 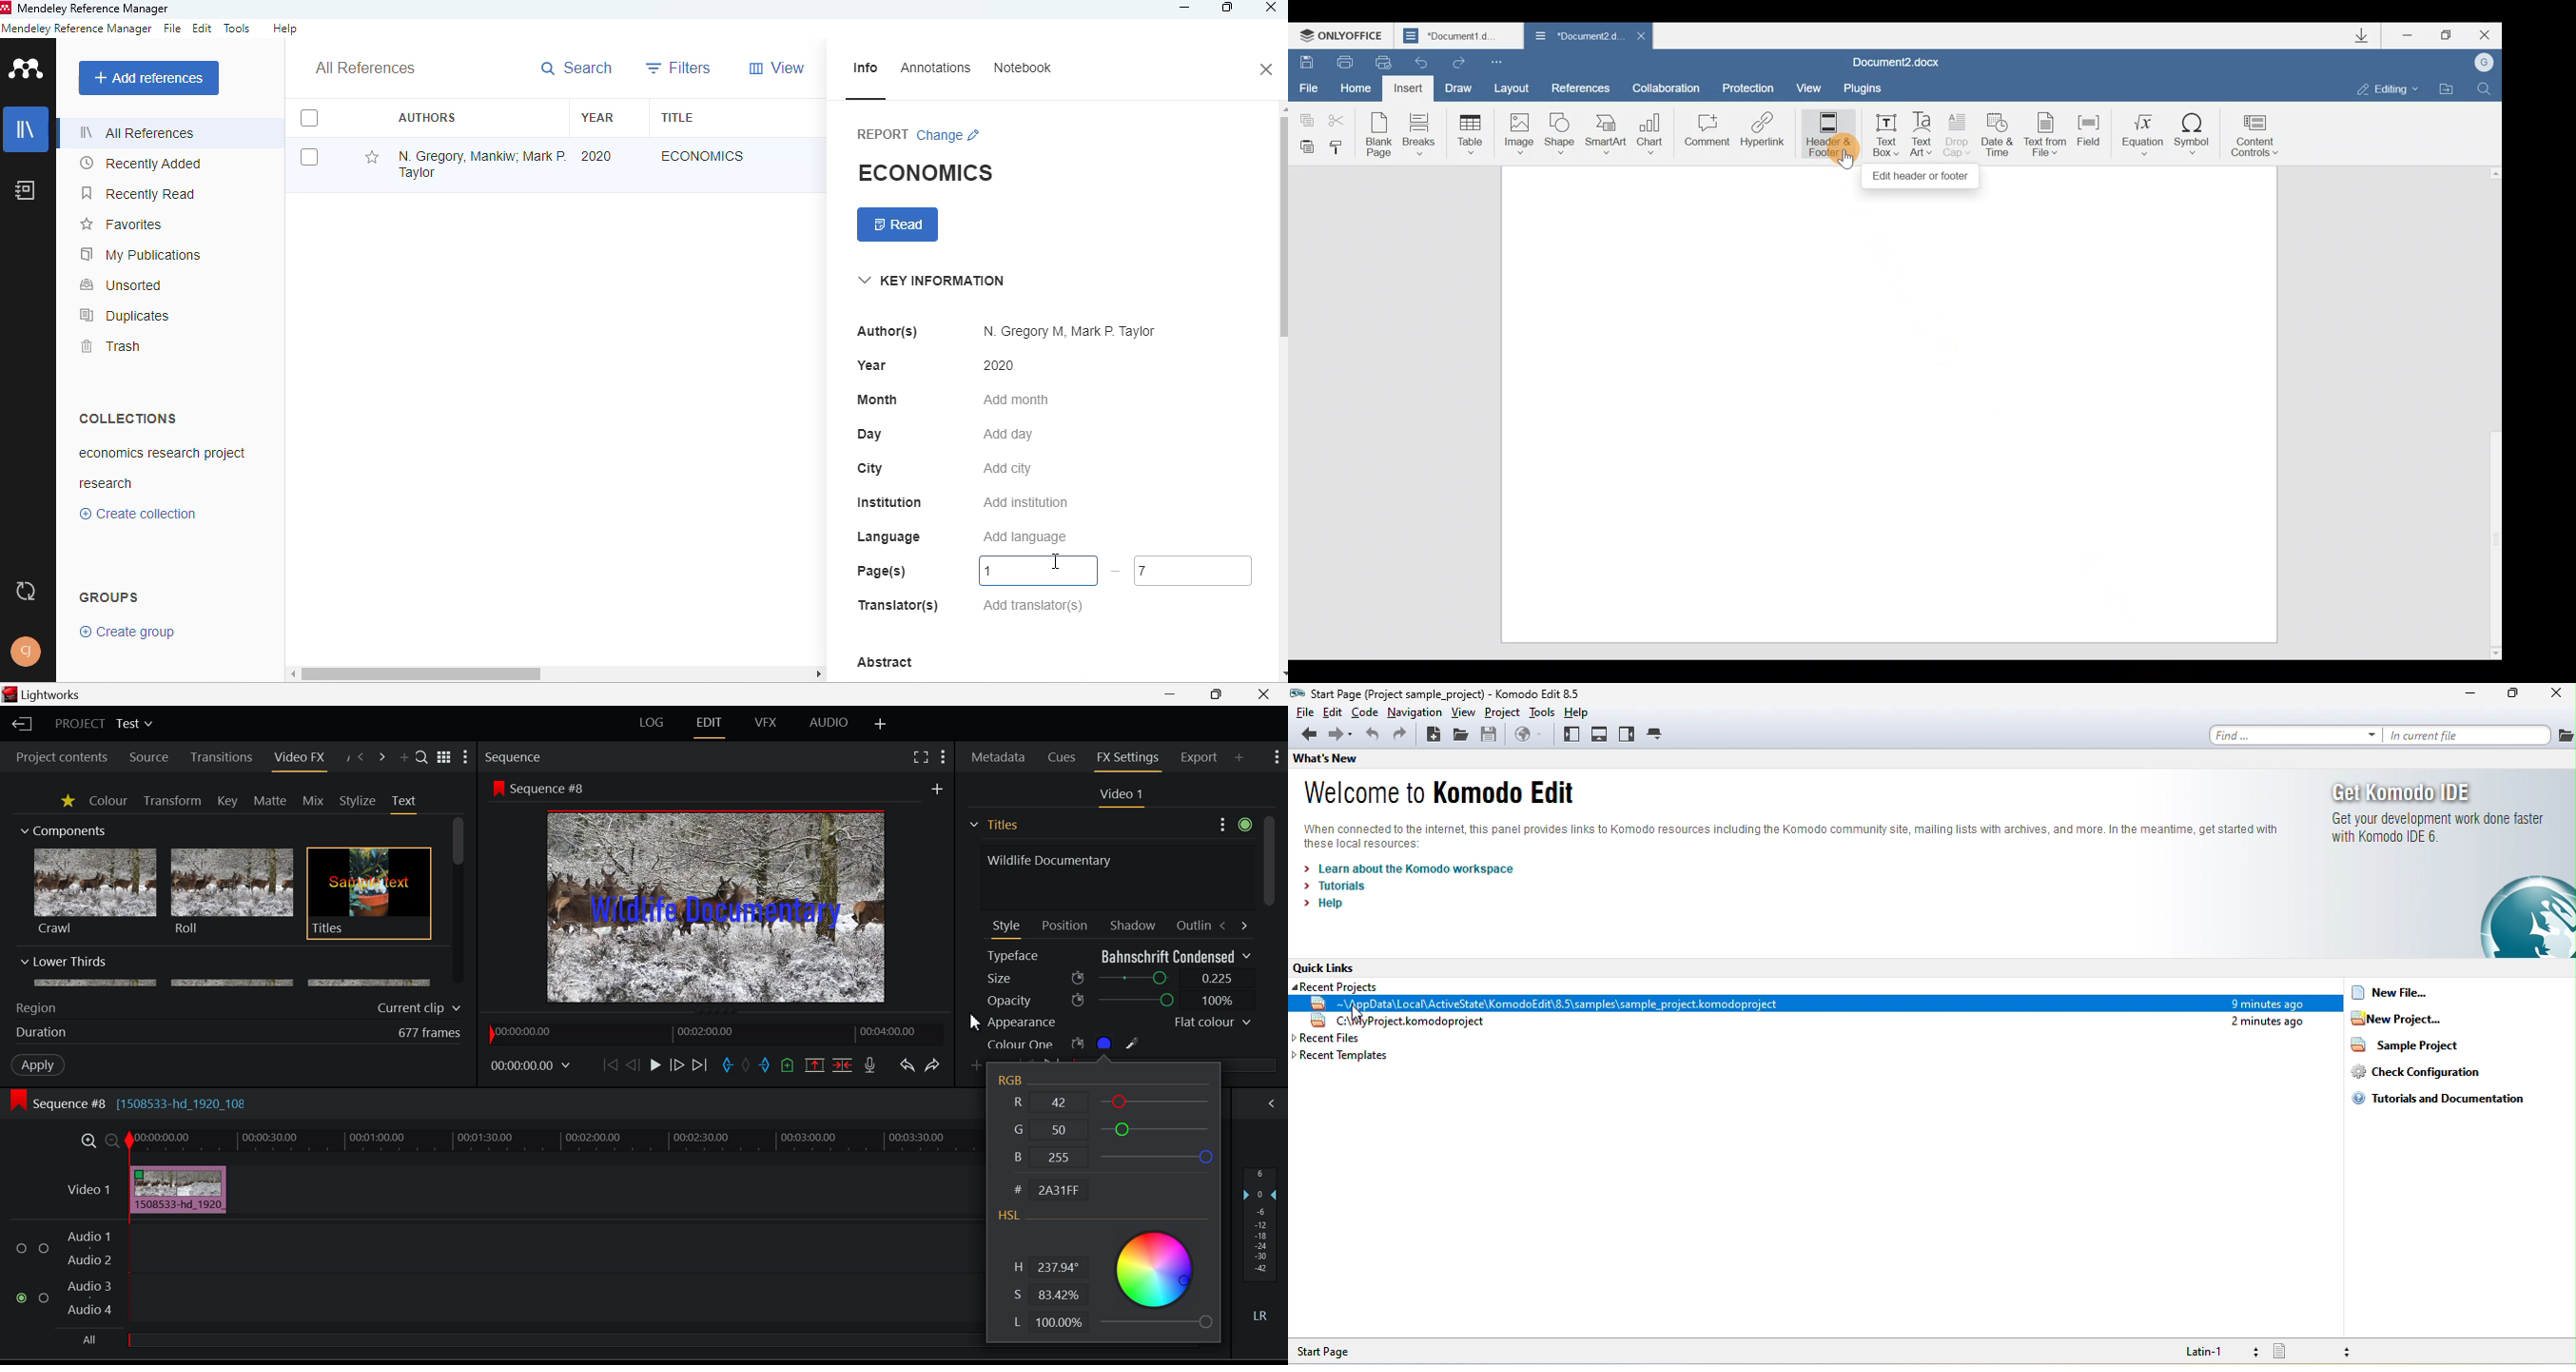 What do you see at coordinates (888, 332) in the screenshot?
I see `authors` at bounding box center [888, 332].